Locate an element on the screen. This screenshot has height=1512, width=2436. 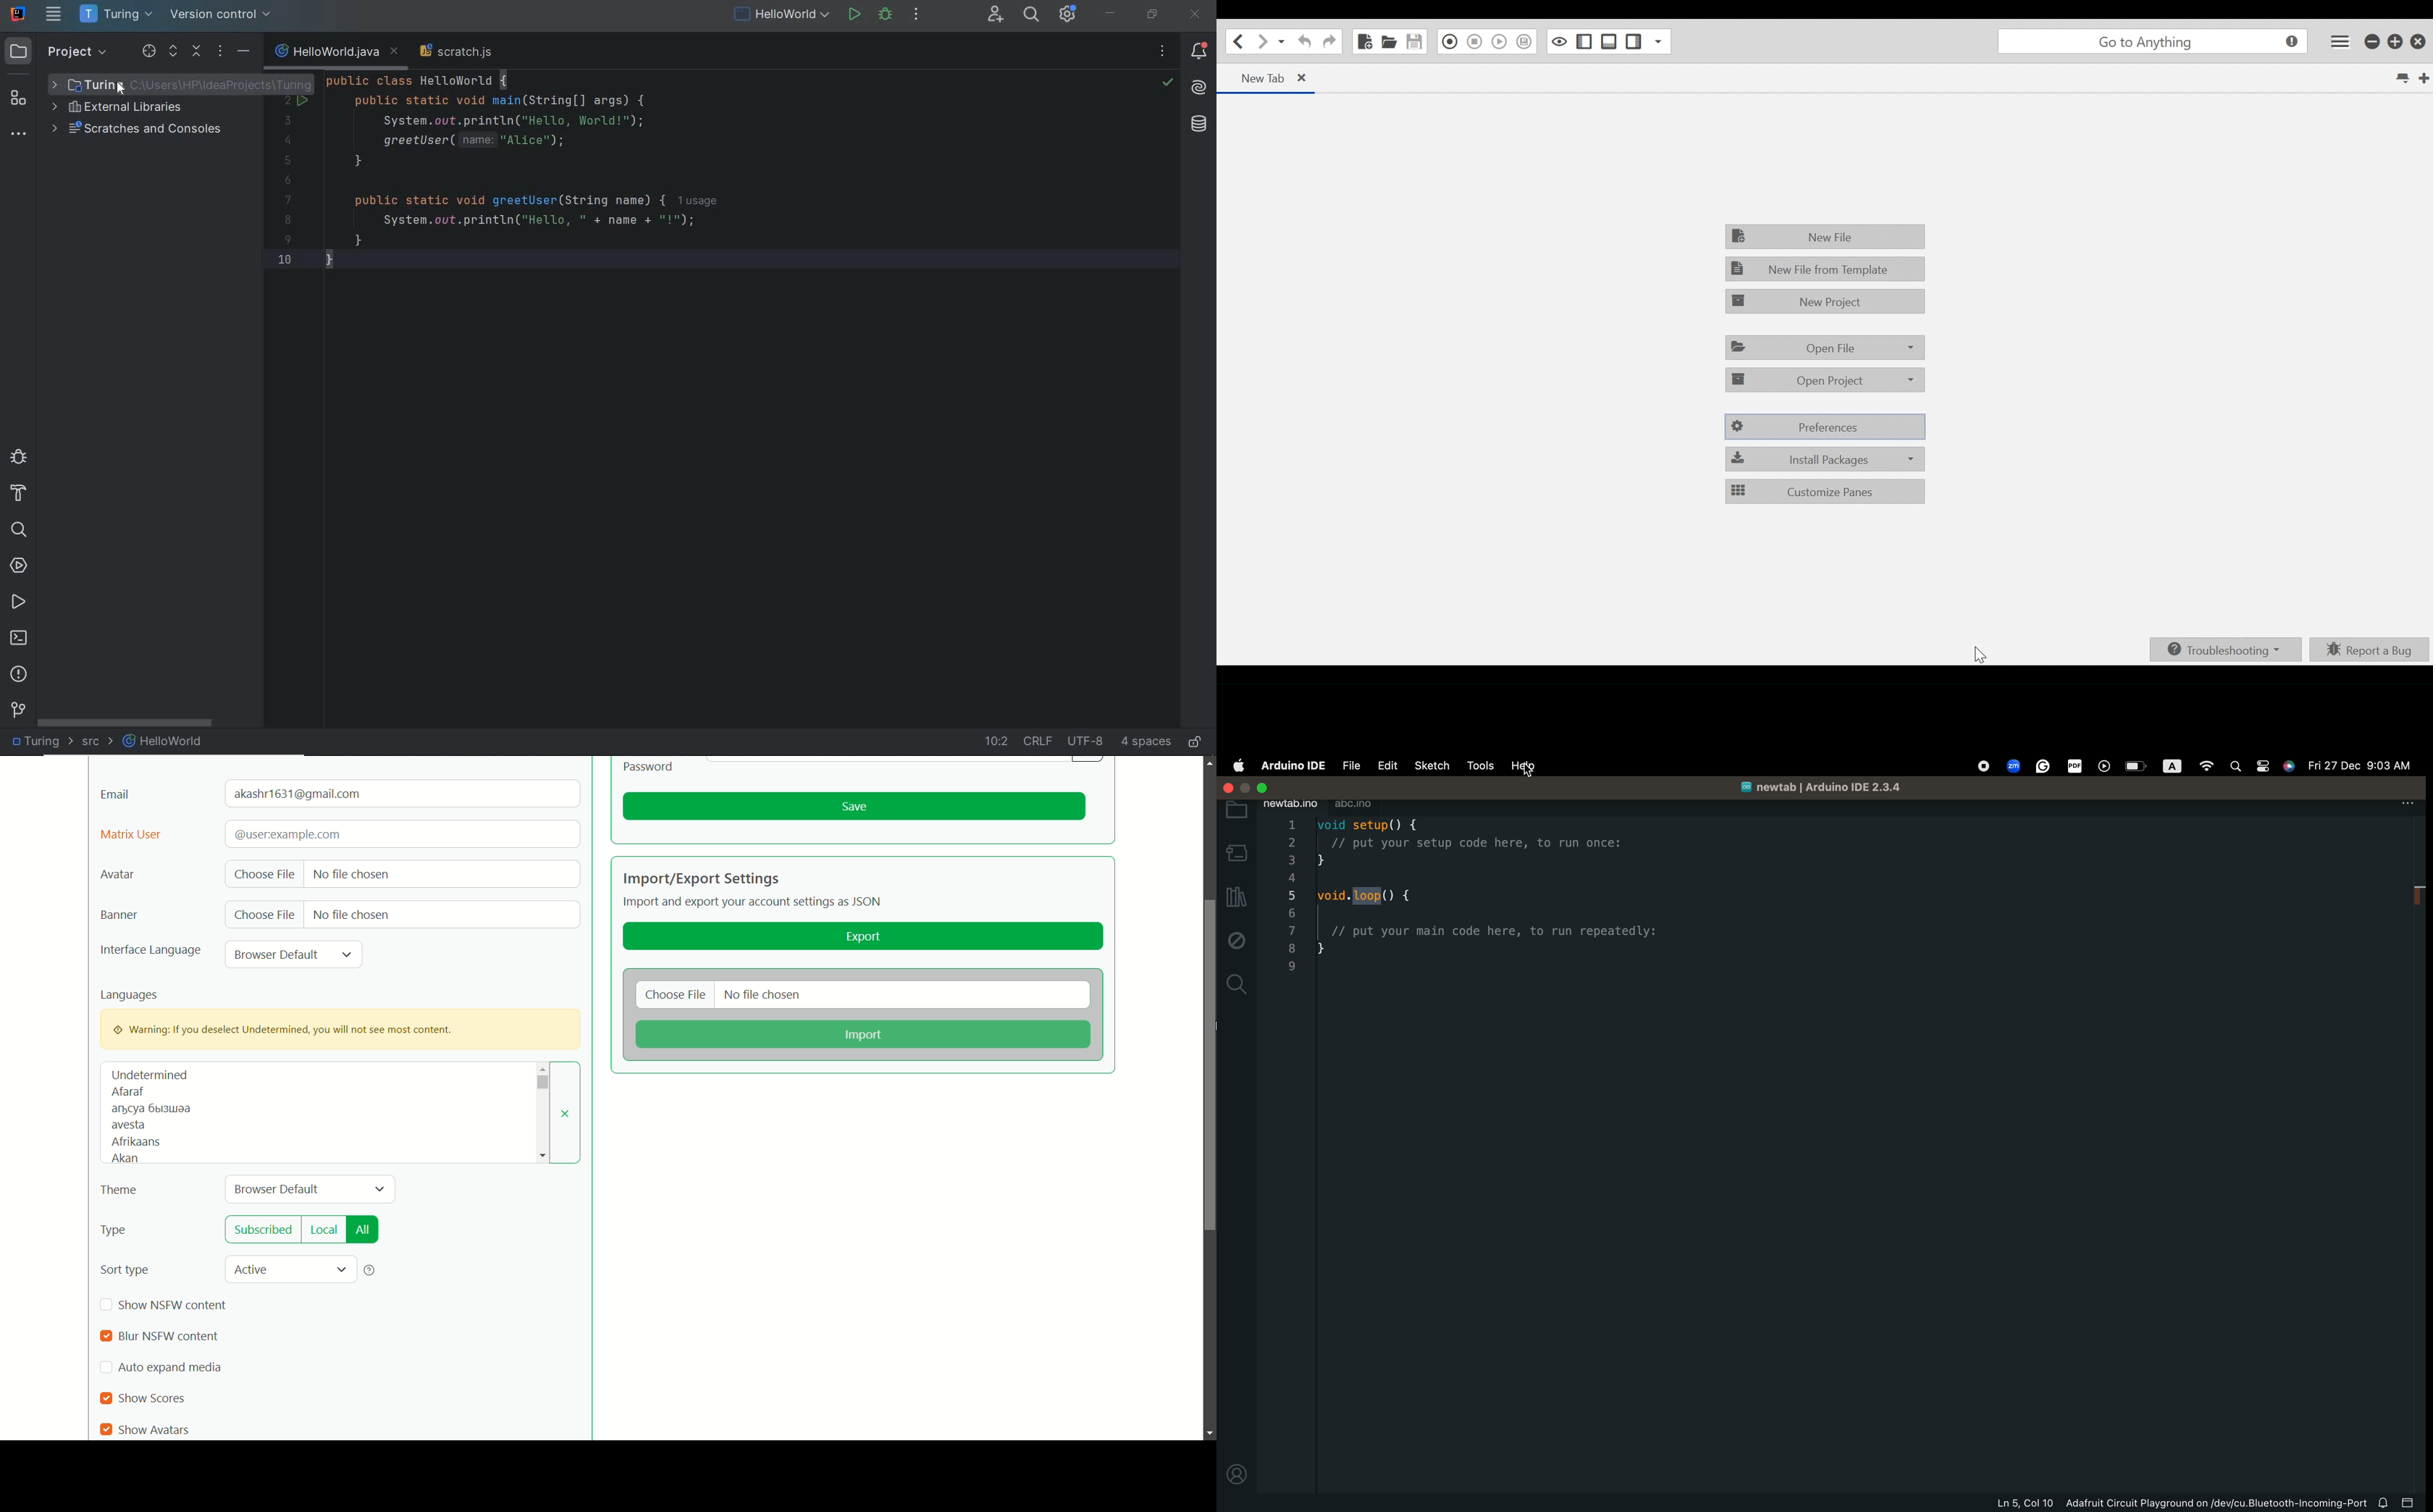
show avatars is located at coordinates (156, 1429).